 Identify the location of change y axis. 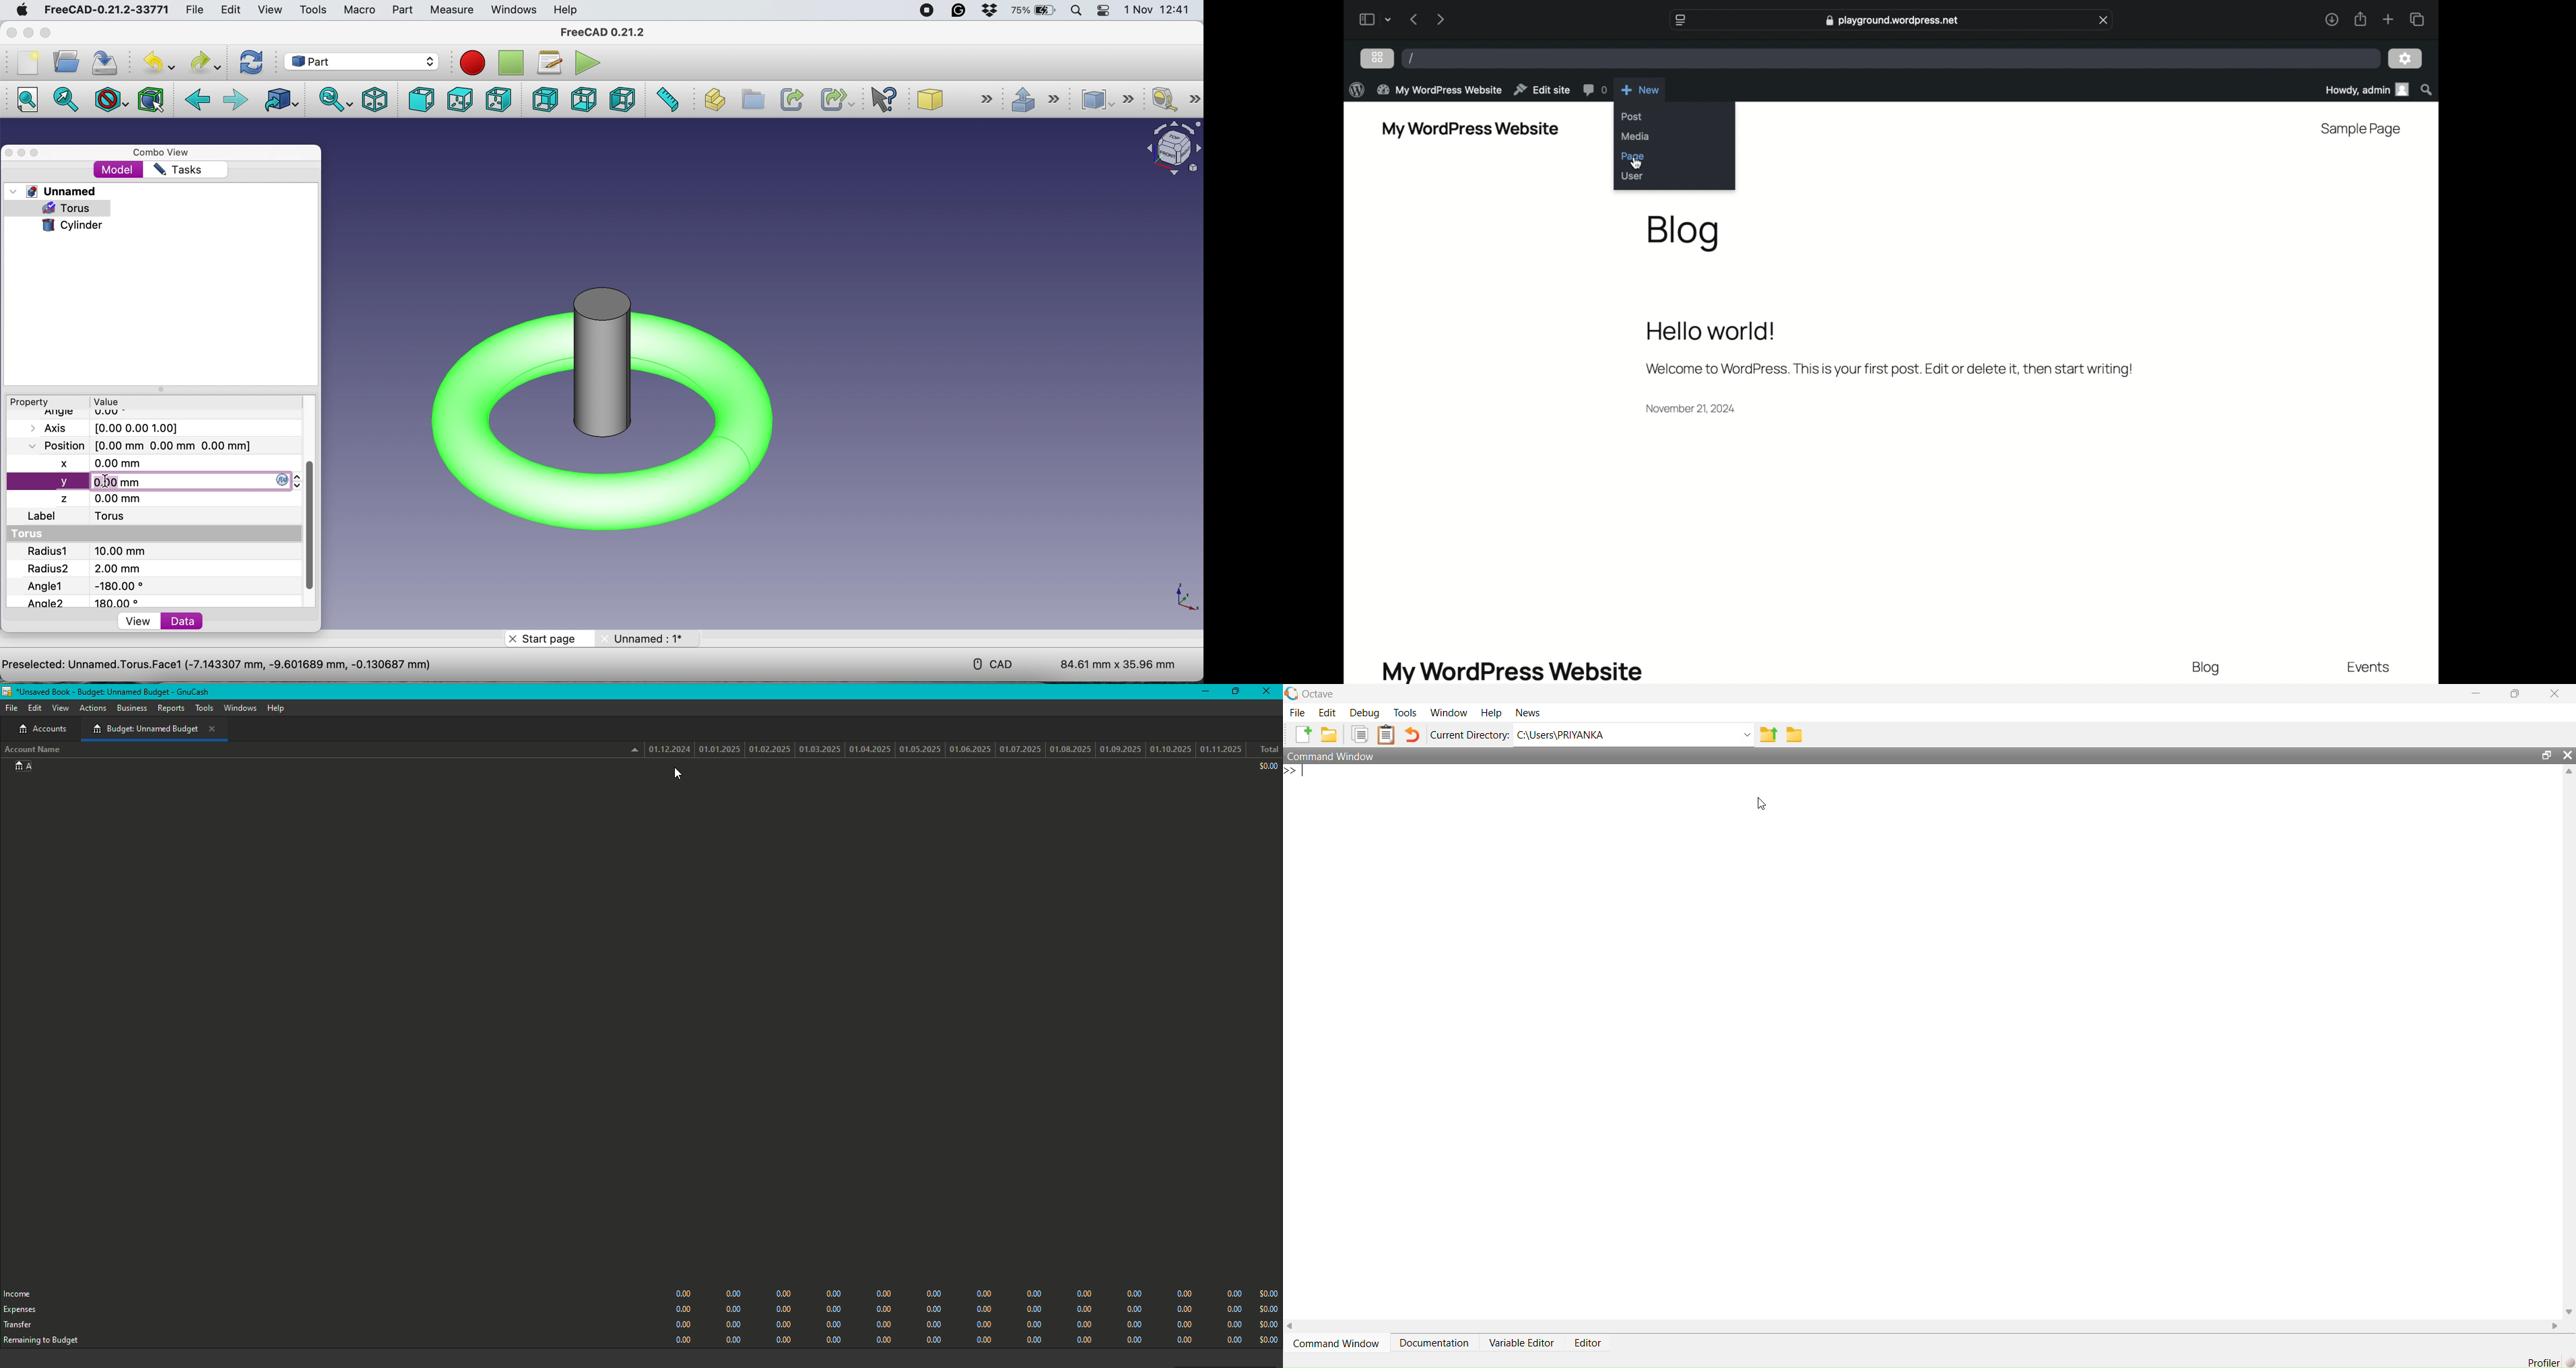
(153, 481).